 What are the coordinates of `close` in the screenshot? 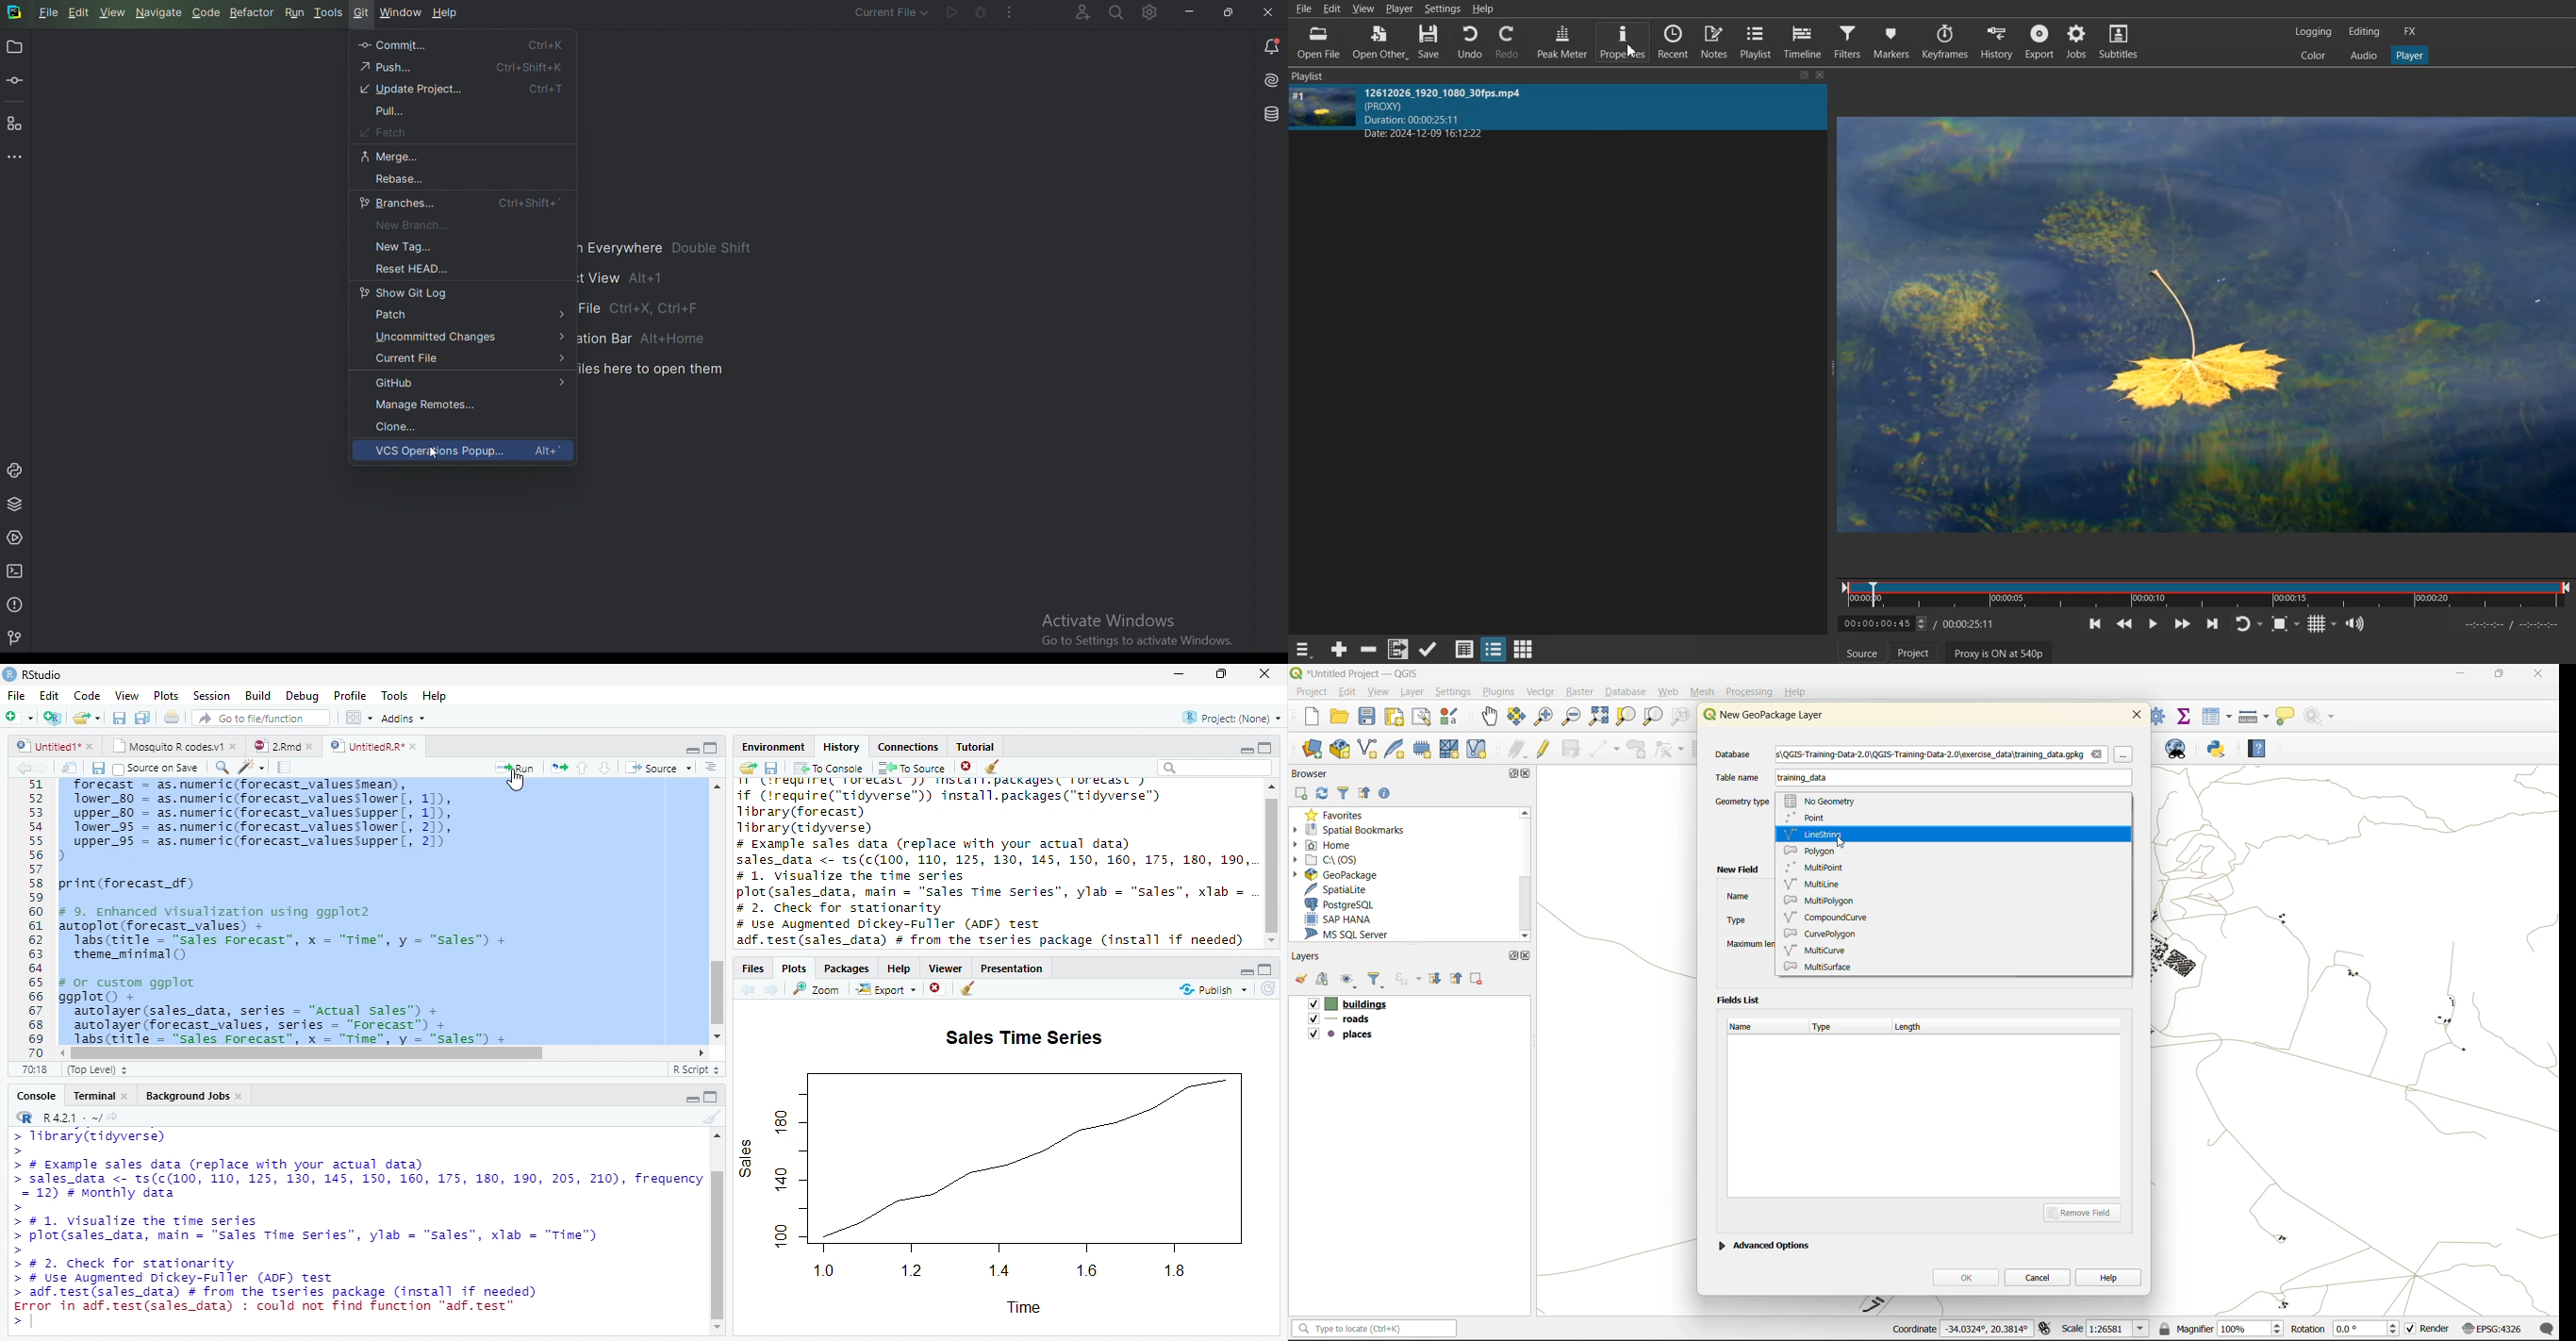 It's located at (1526, 955).